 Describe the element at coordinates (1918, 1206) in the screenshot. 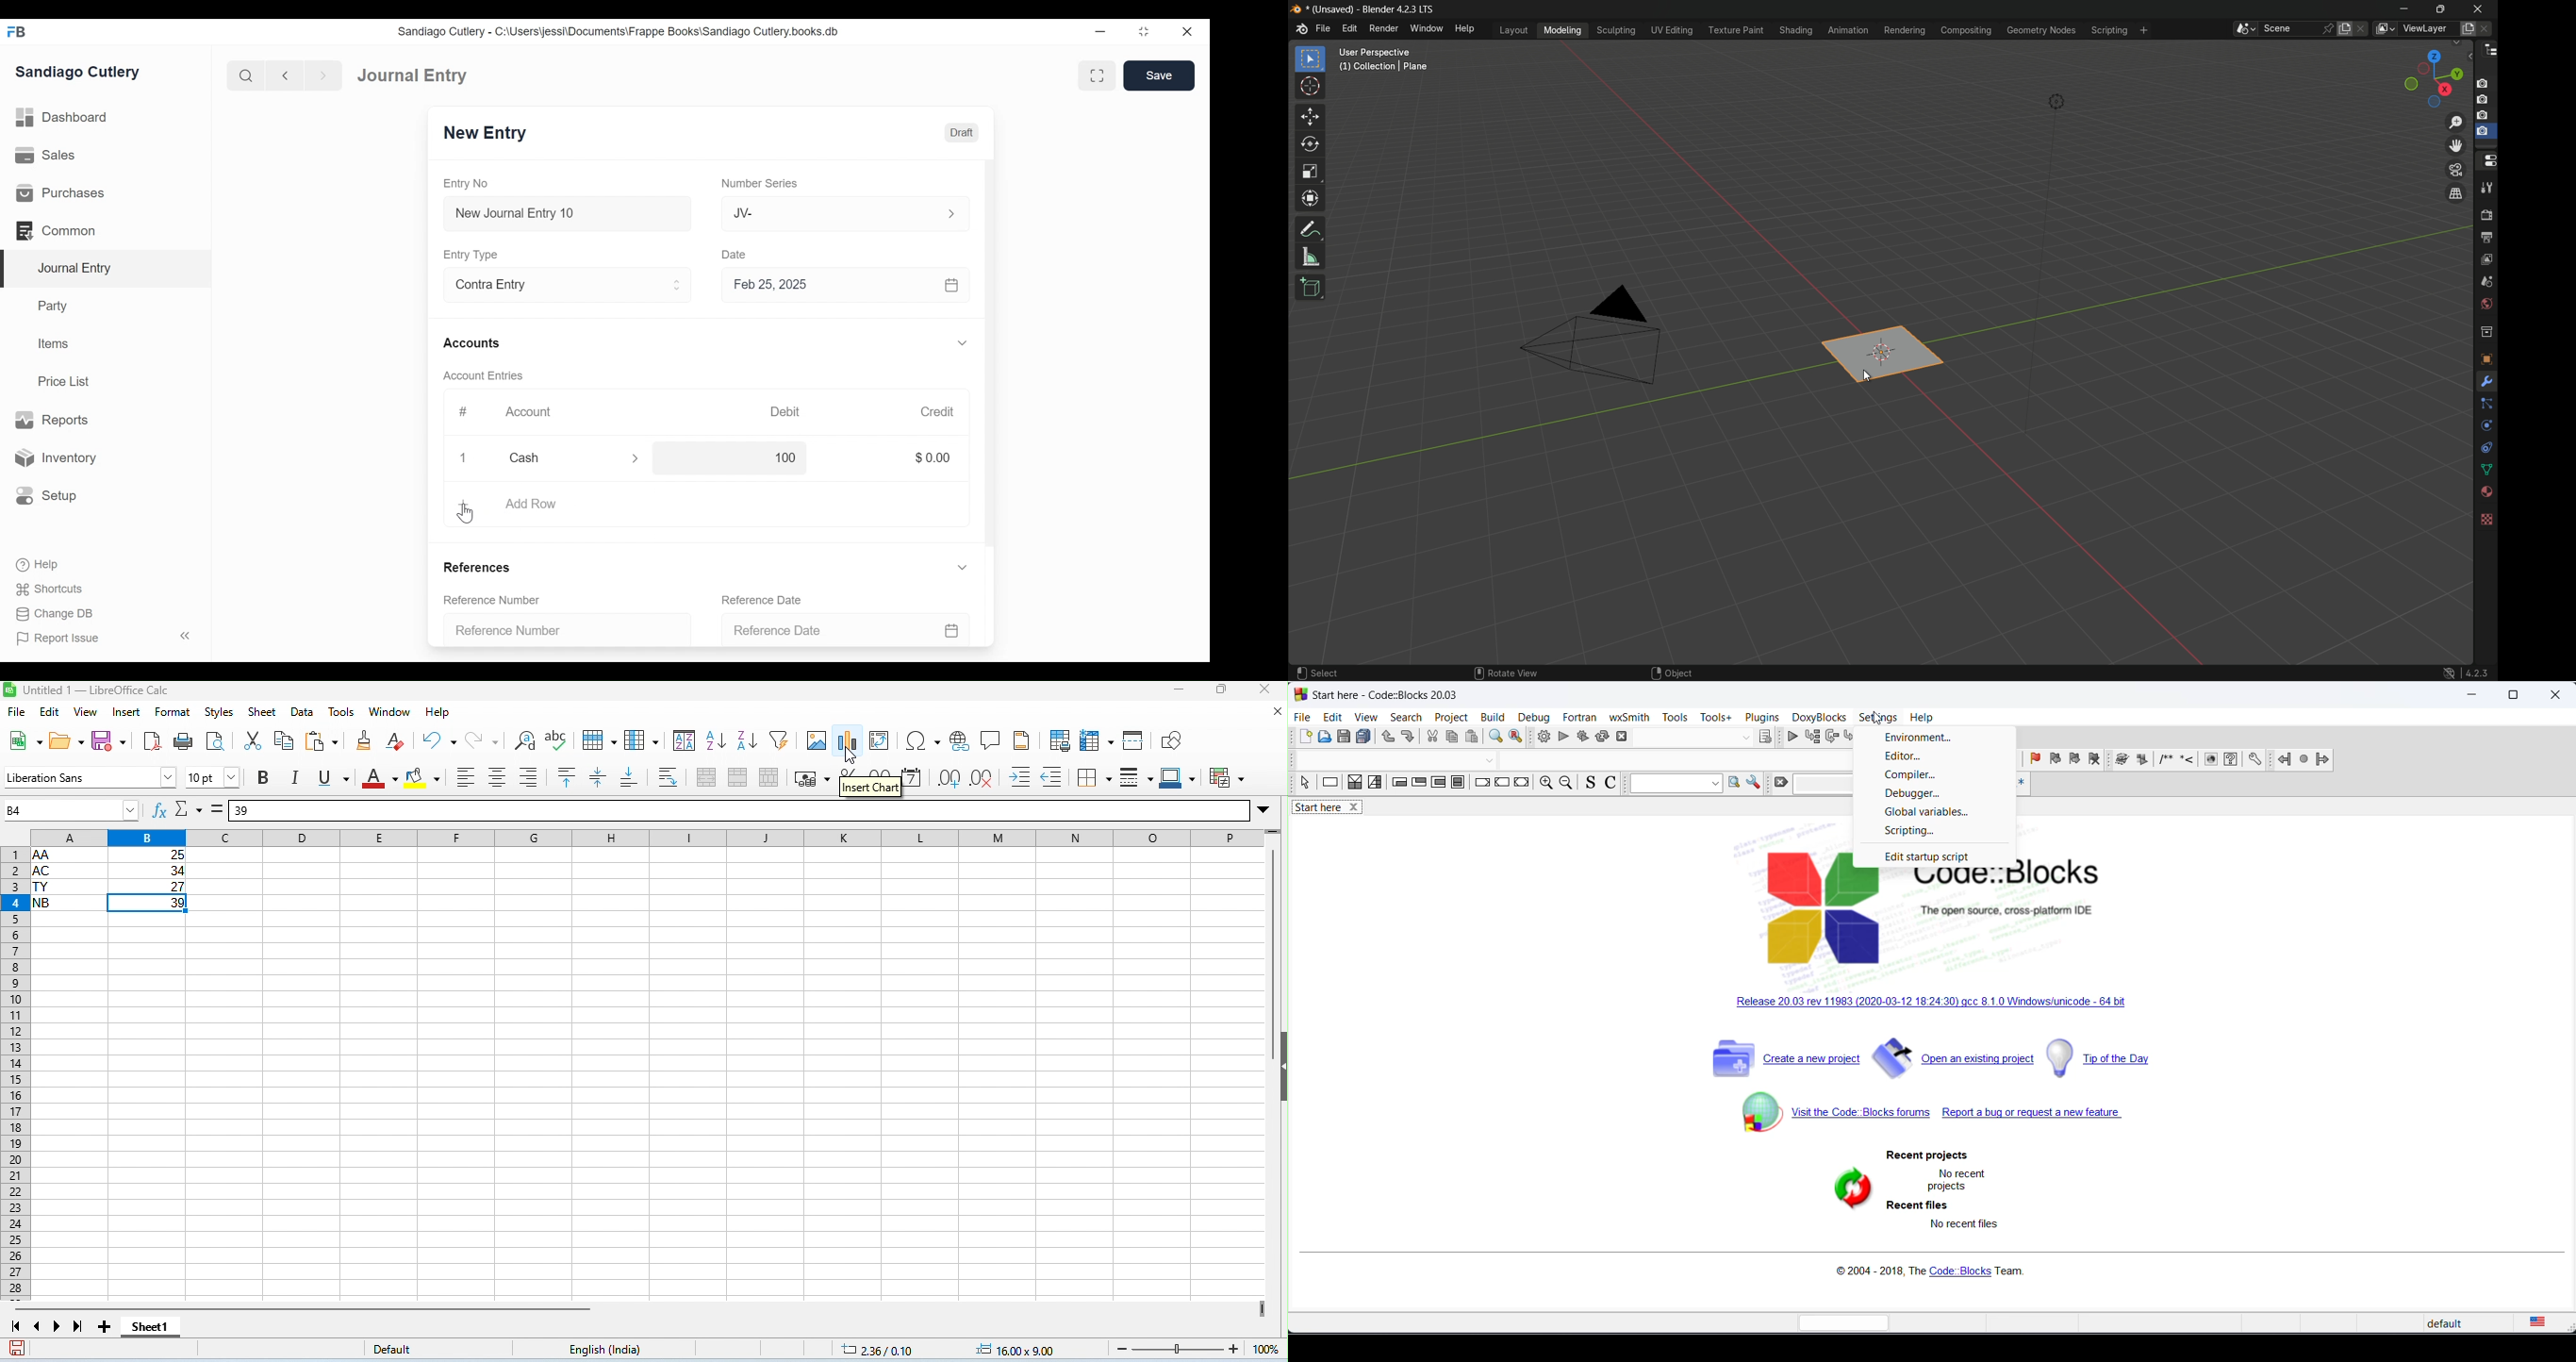

I see `recent files` at that location.